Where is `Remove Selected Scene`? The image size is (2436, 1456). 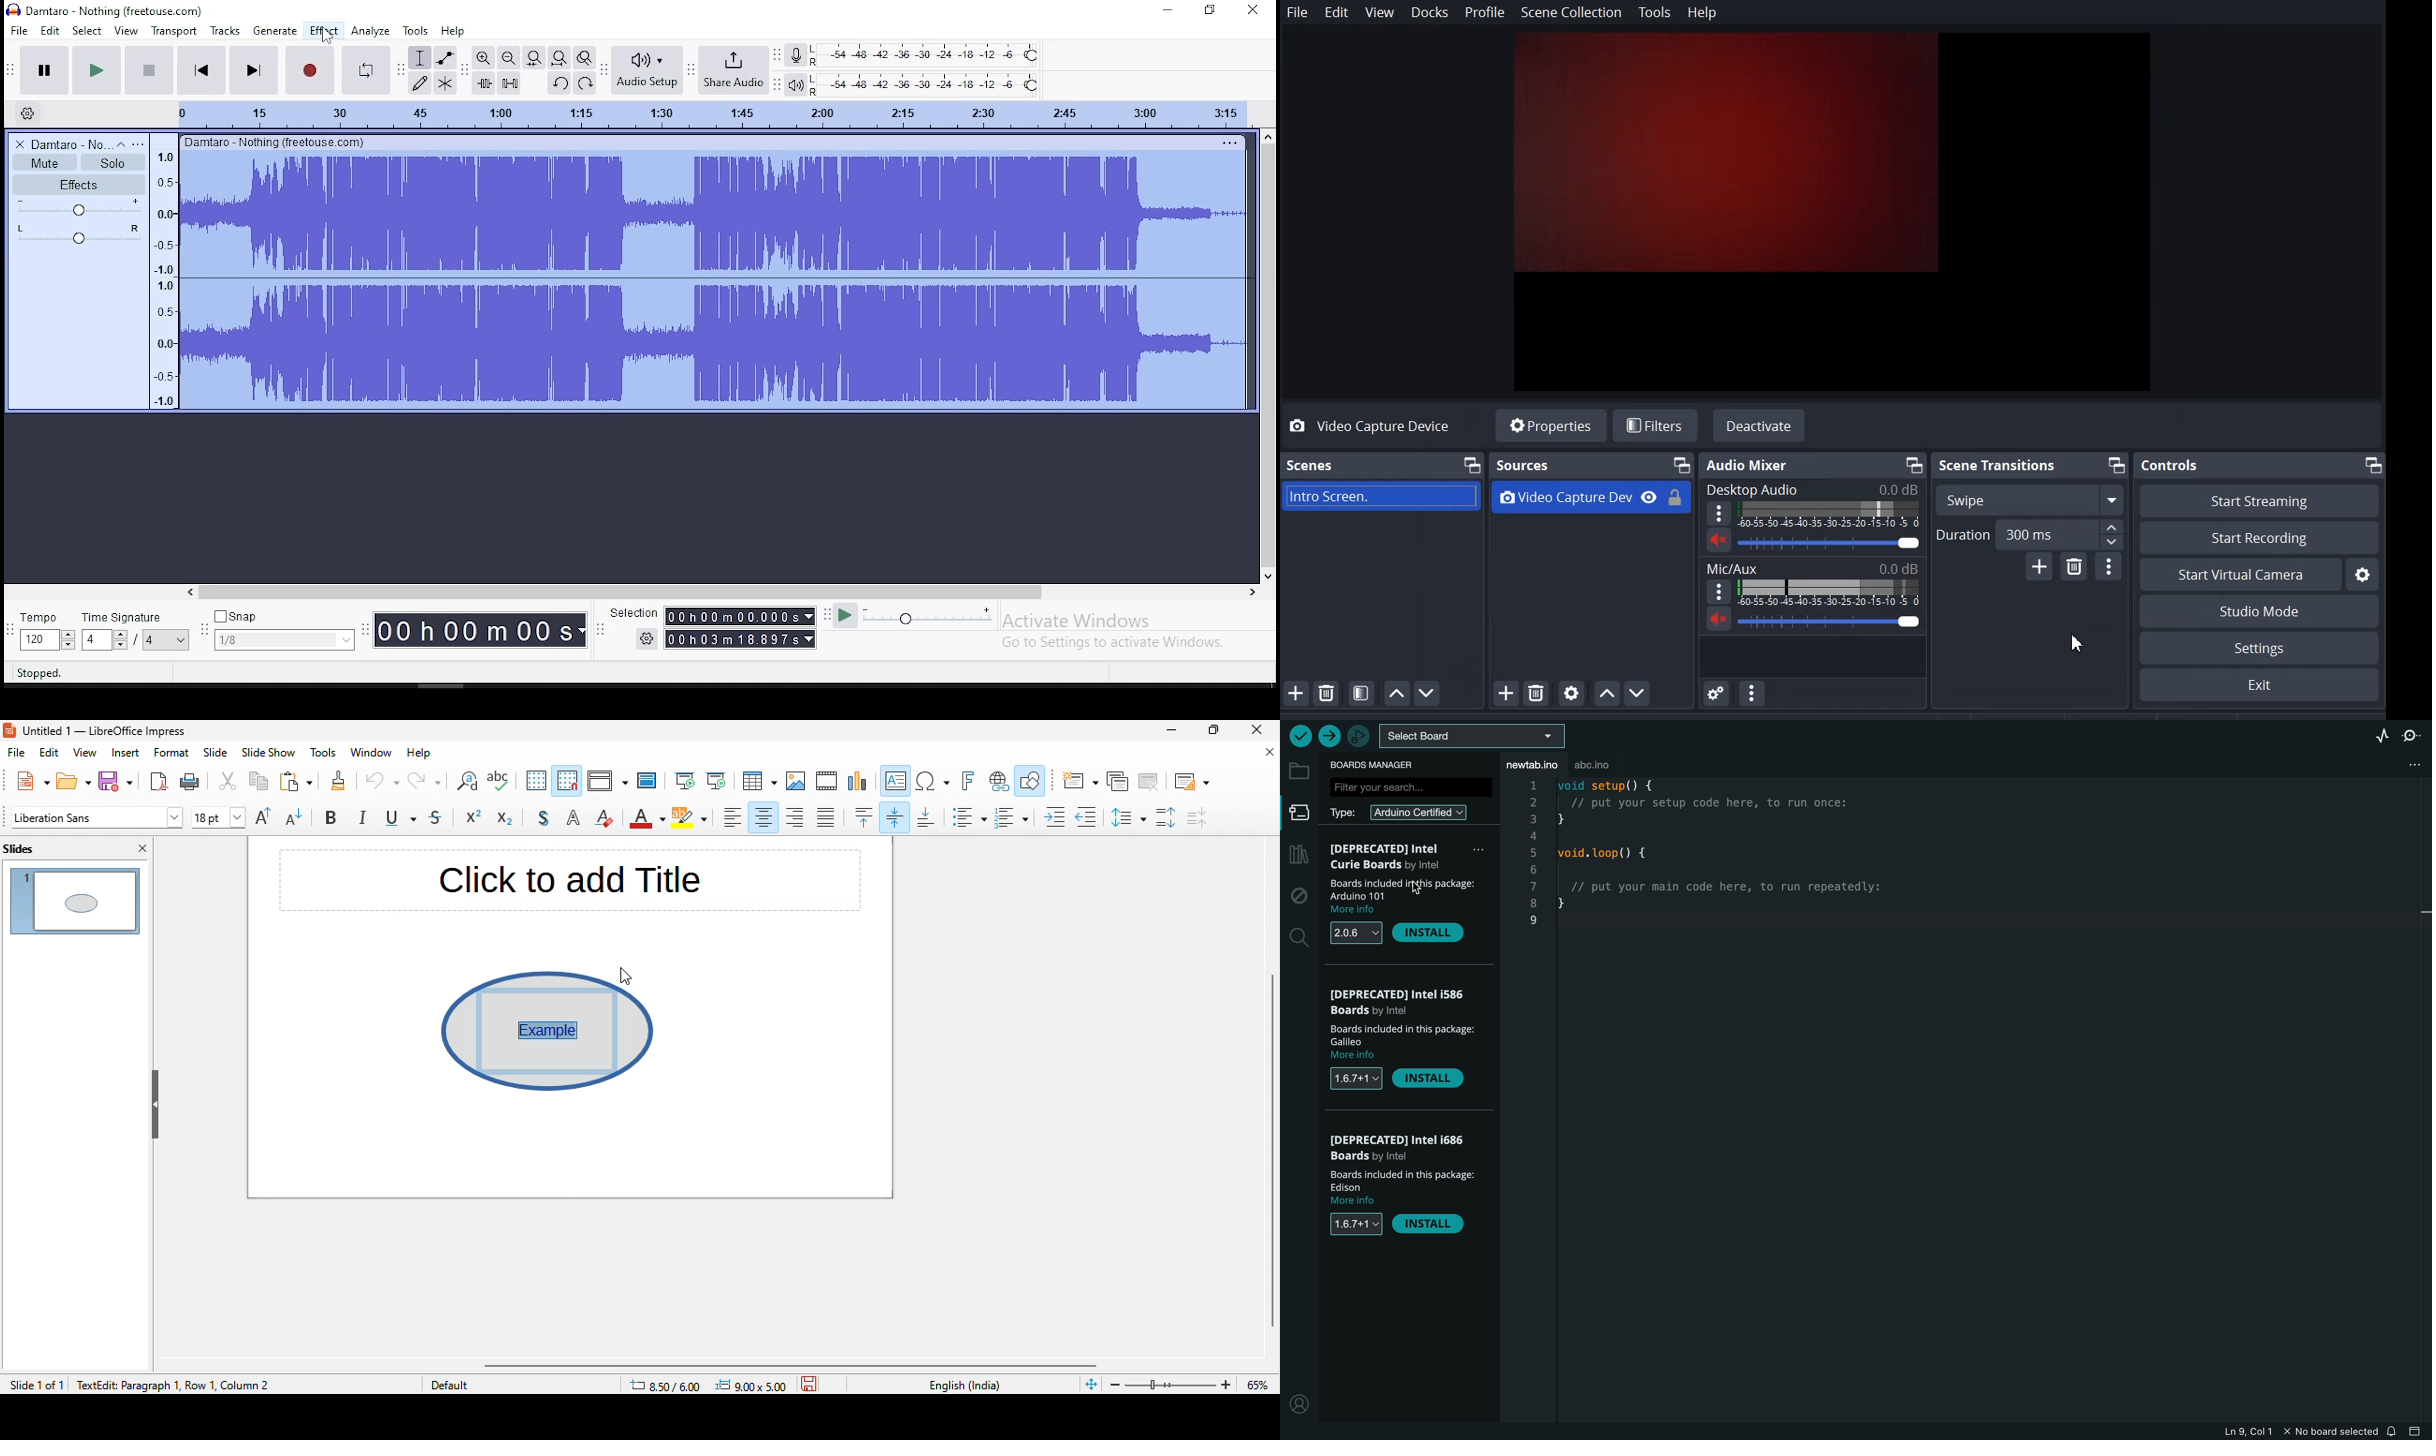
Remove Selected Scene is located at coordinates (1327, 691).